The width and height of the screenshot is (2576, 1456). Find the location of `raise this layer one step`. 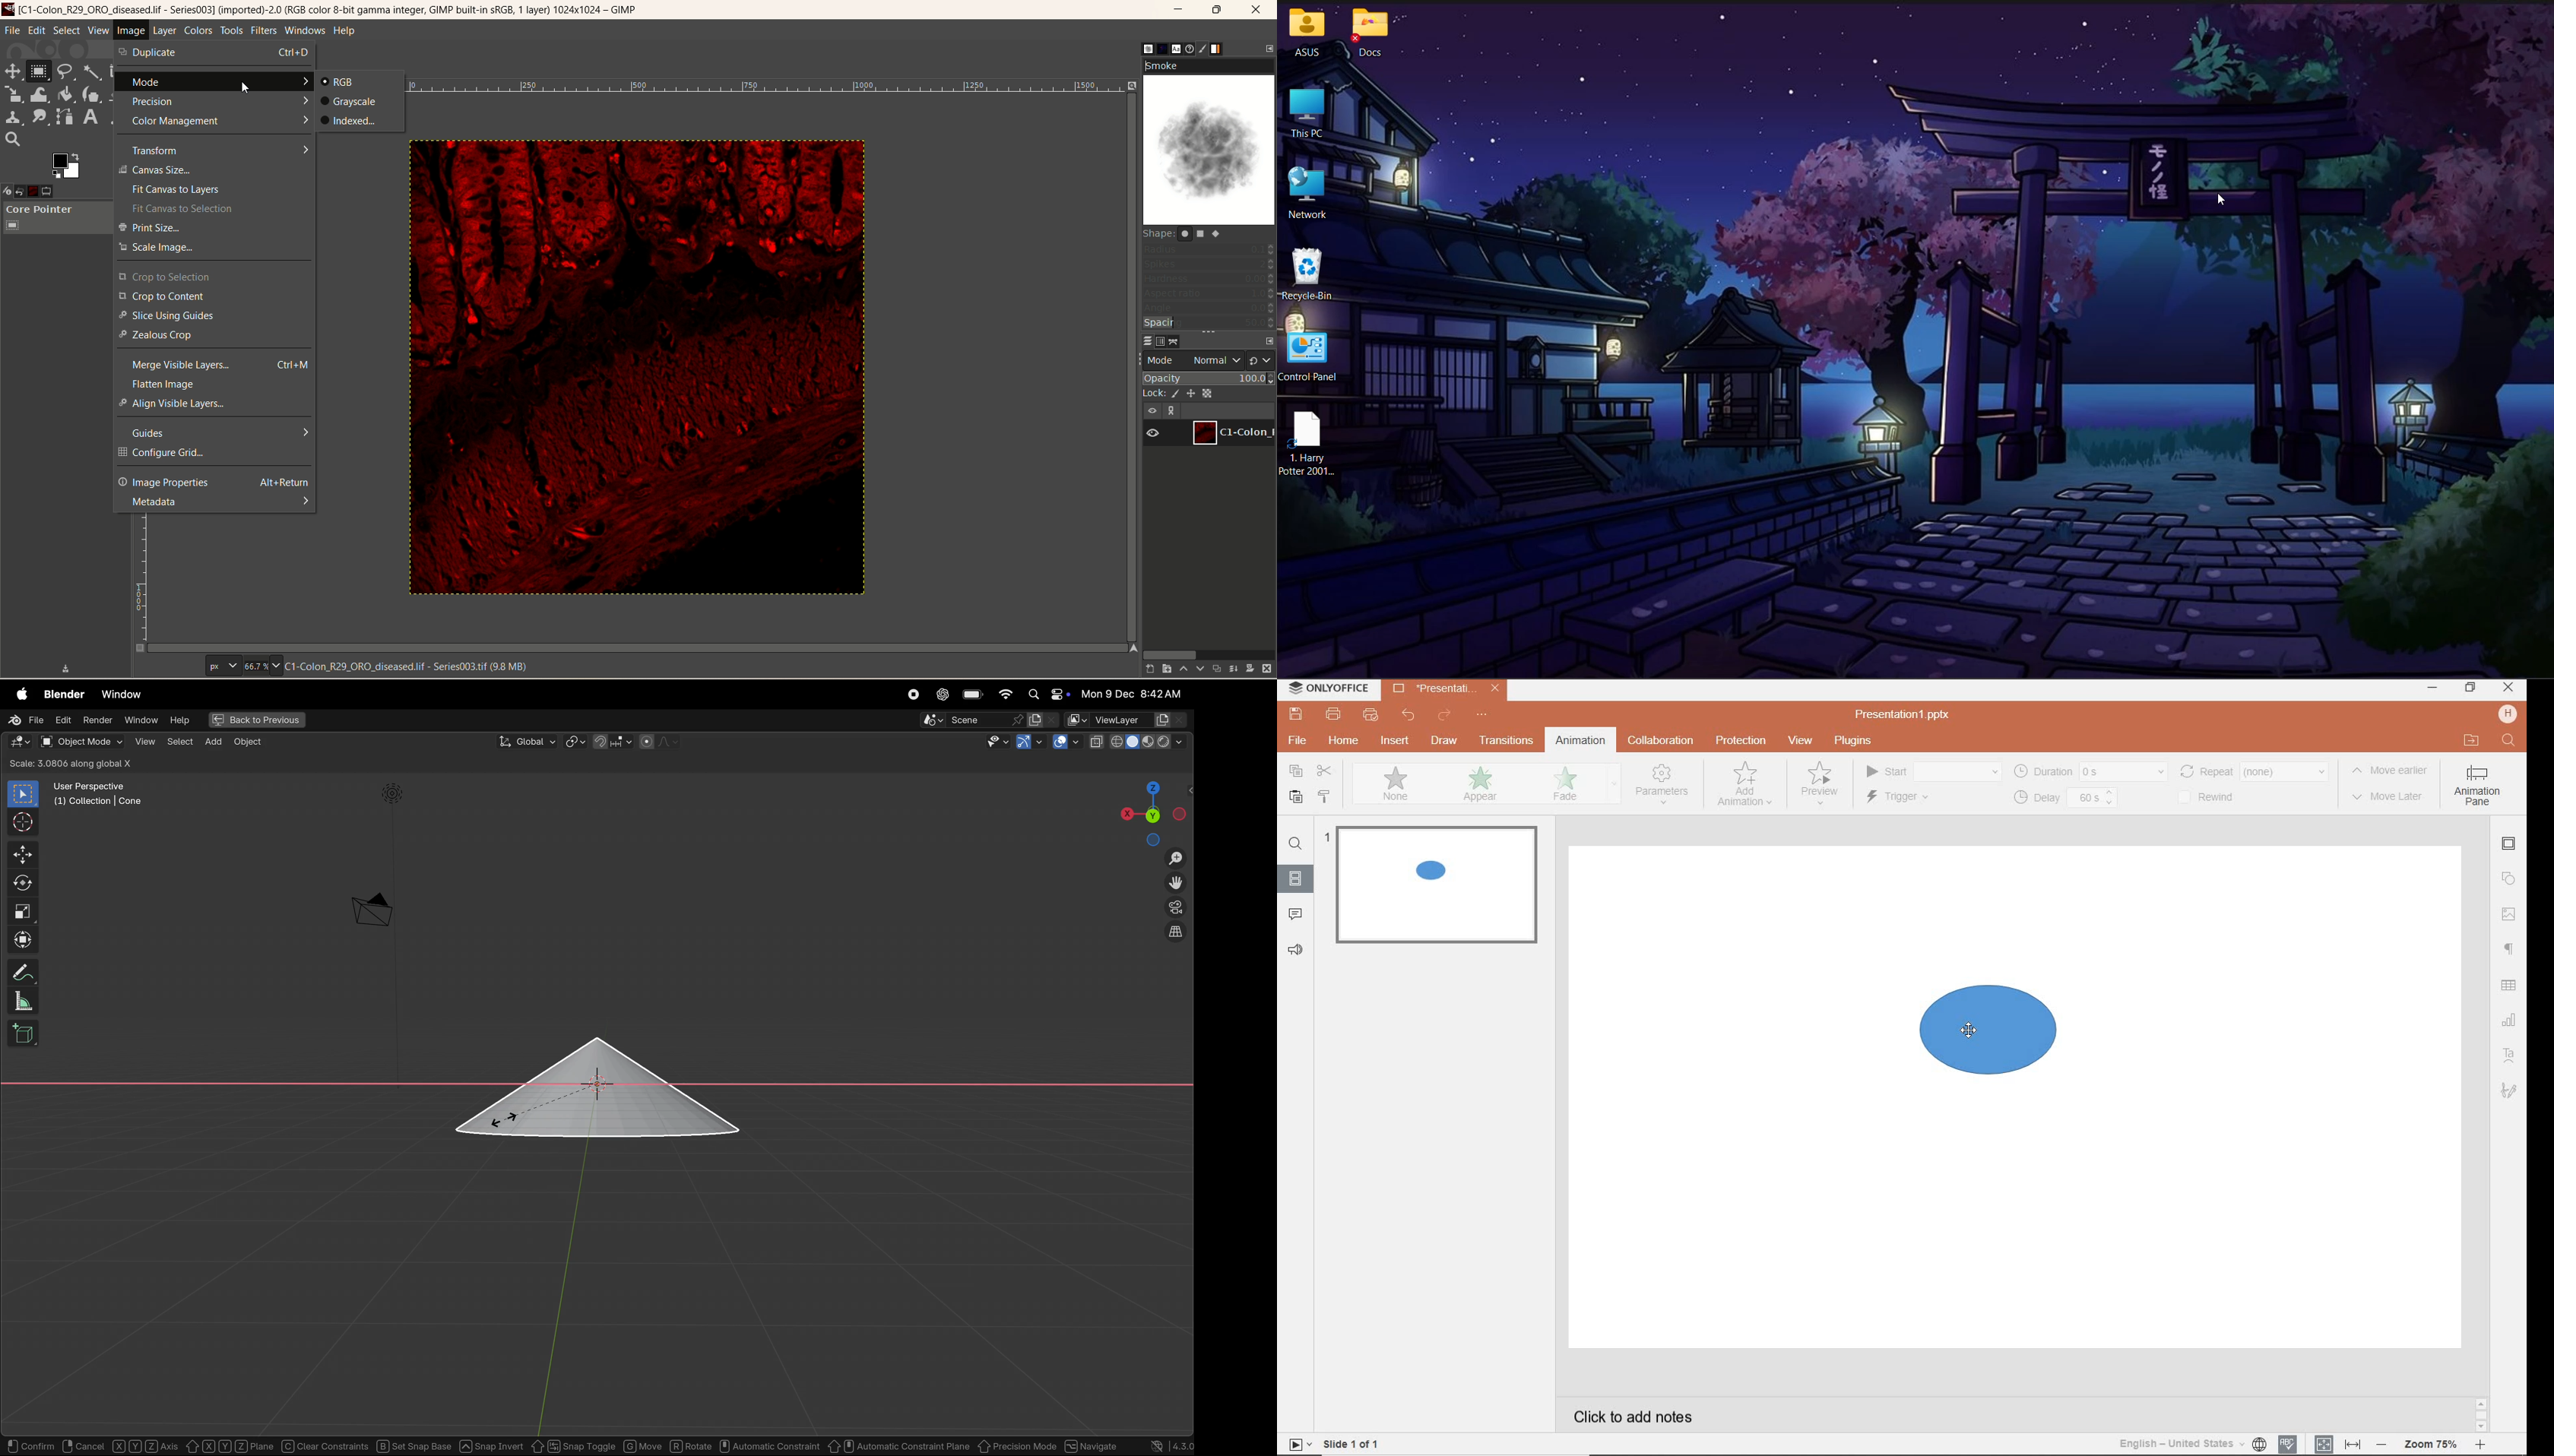

raise this layer one step is located at coordinates (1185, 670).